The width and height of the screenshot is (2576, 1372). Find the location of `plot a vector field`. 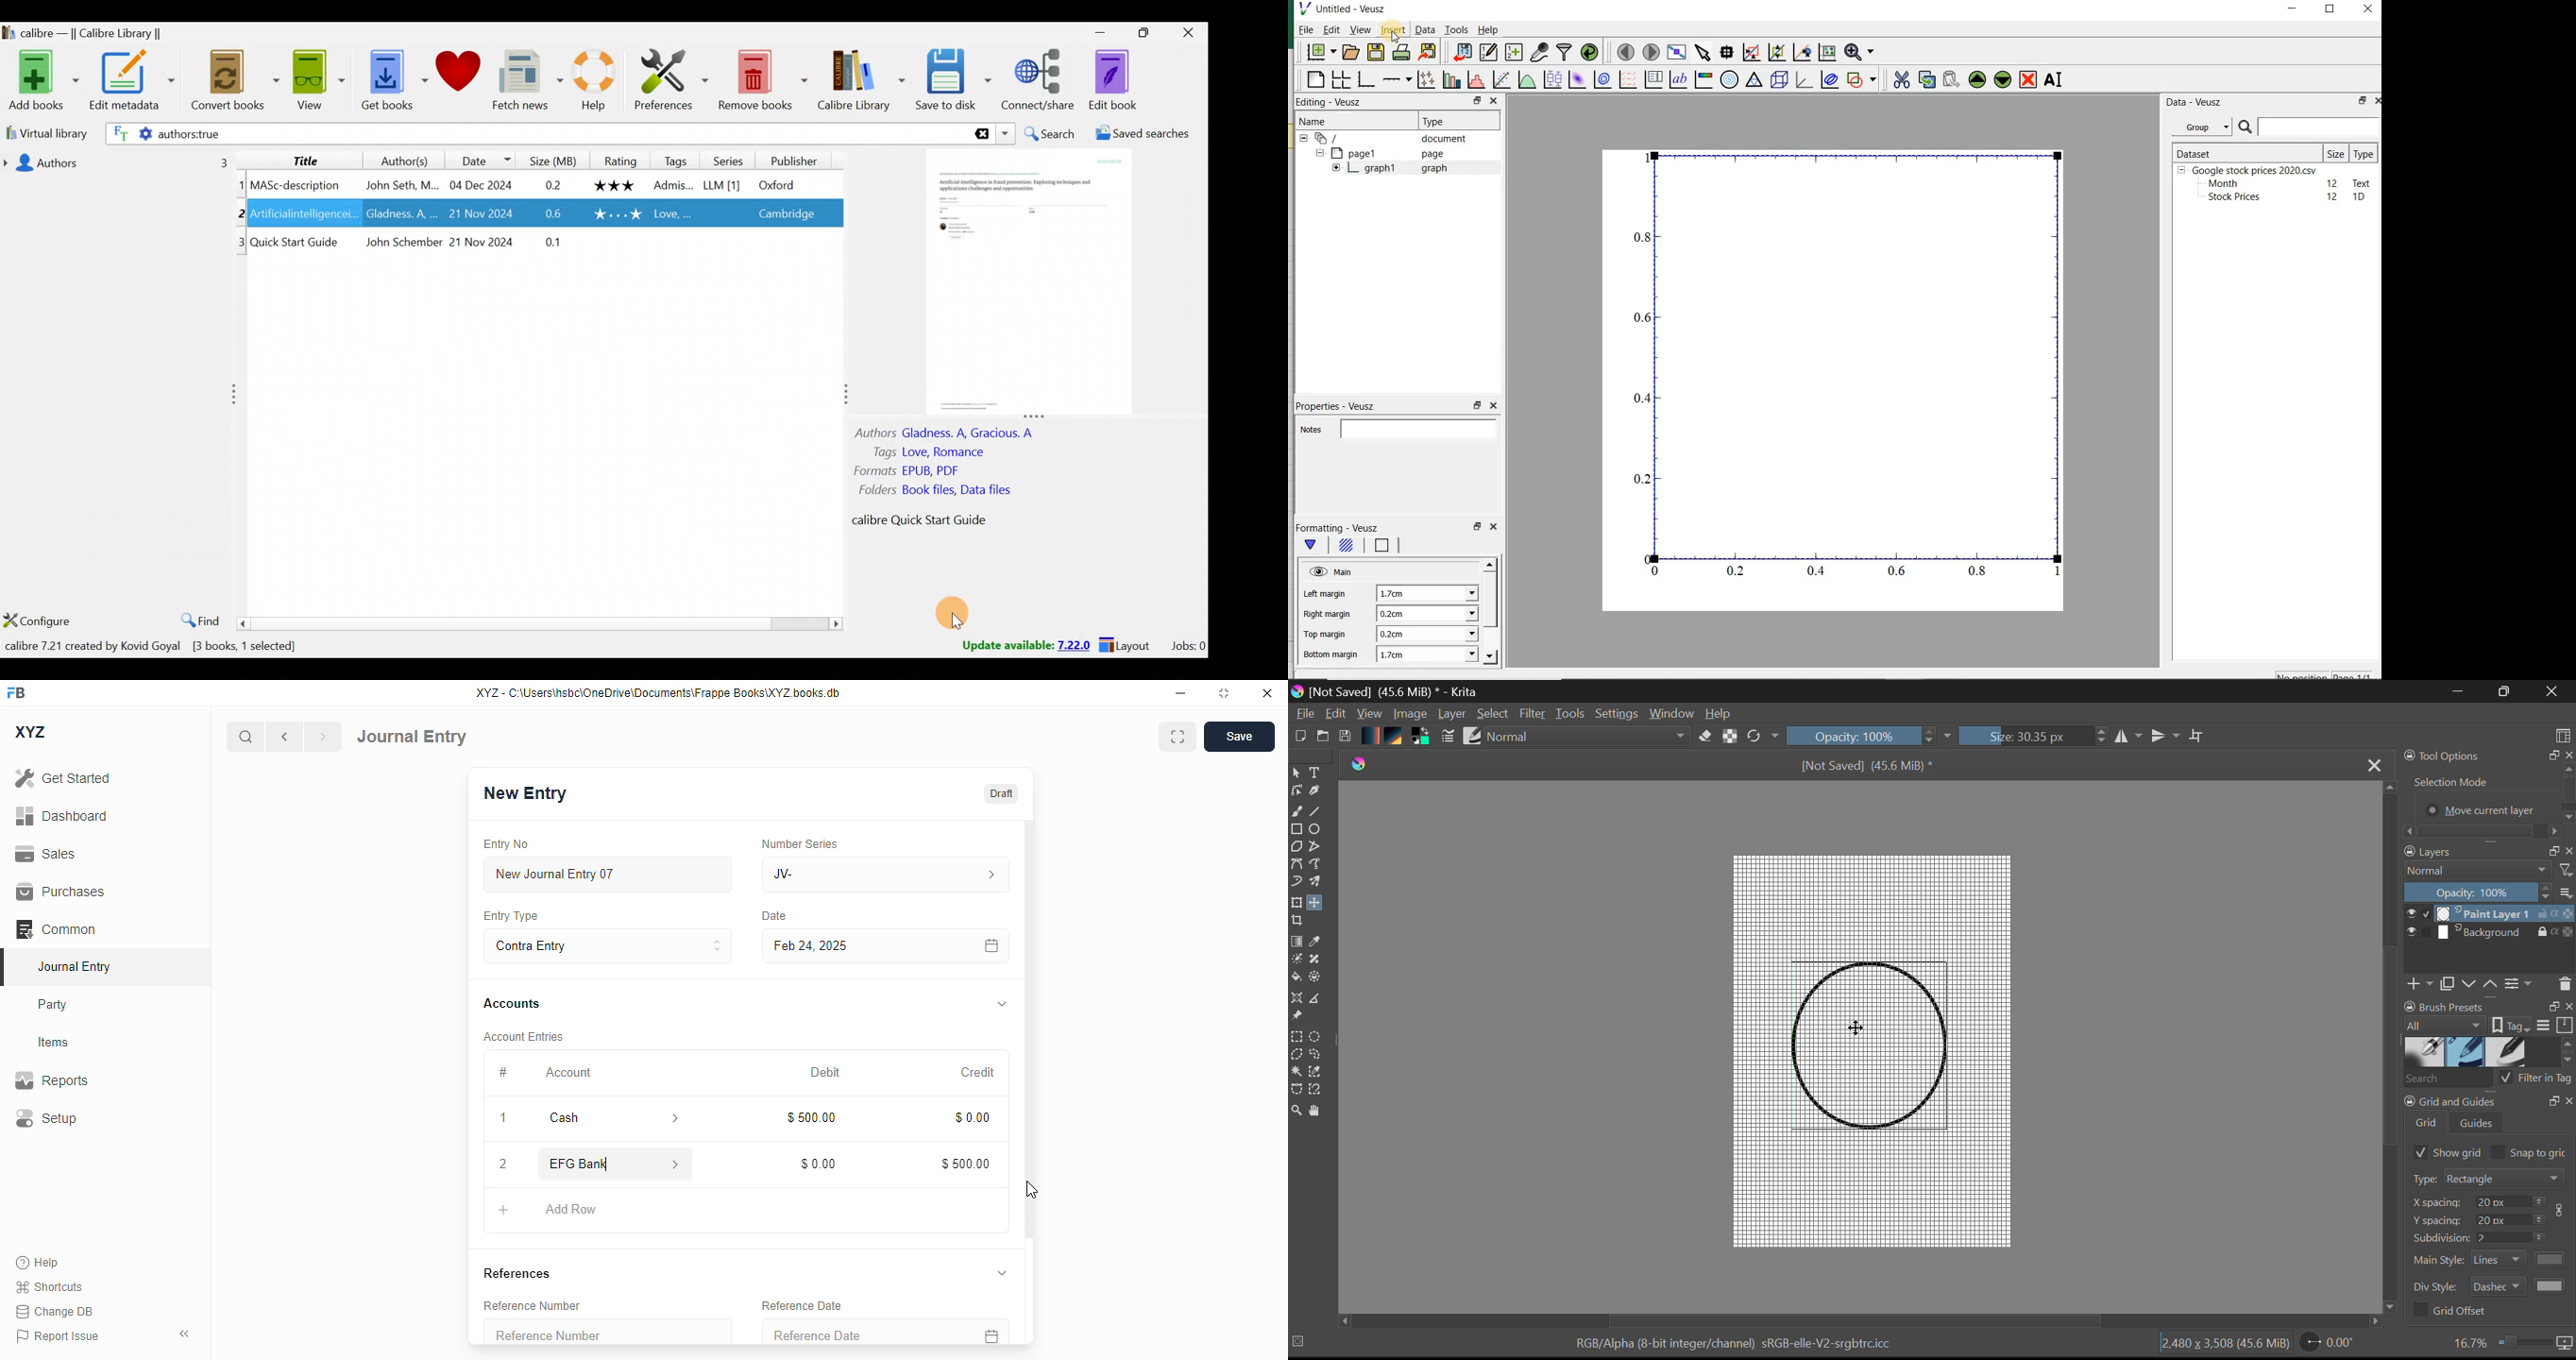

plot a vector field is located at coordinates (1626, 81).